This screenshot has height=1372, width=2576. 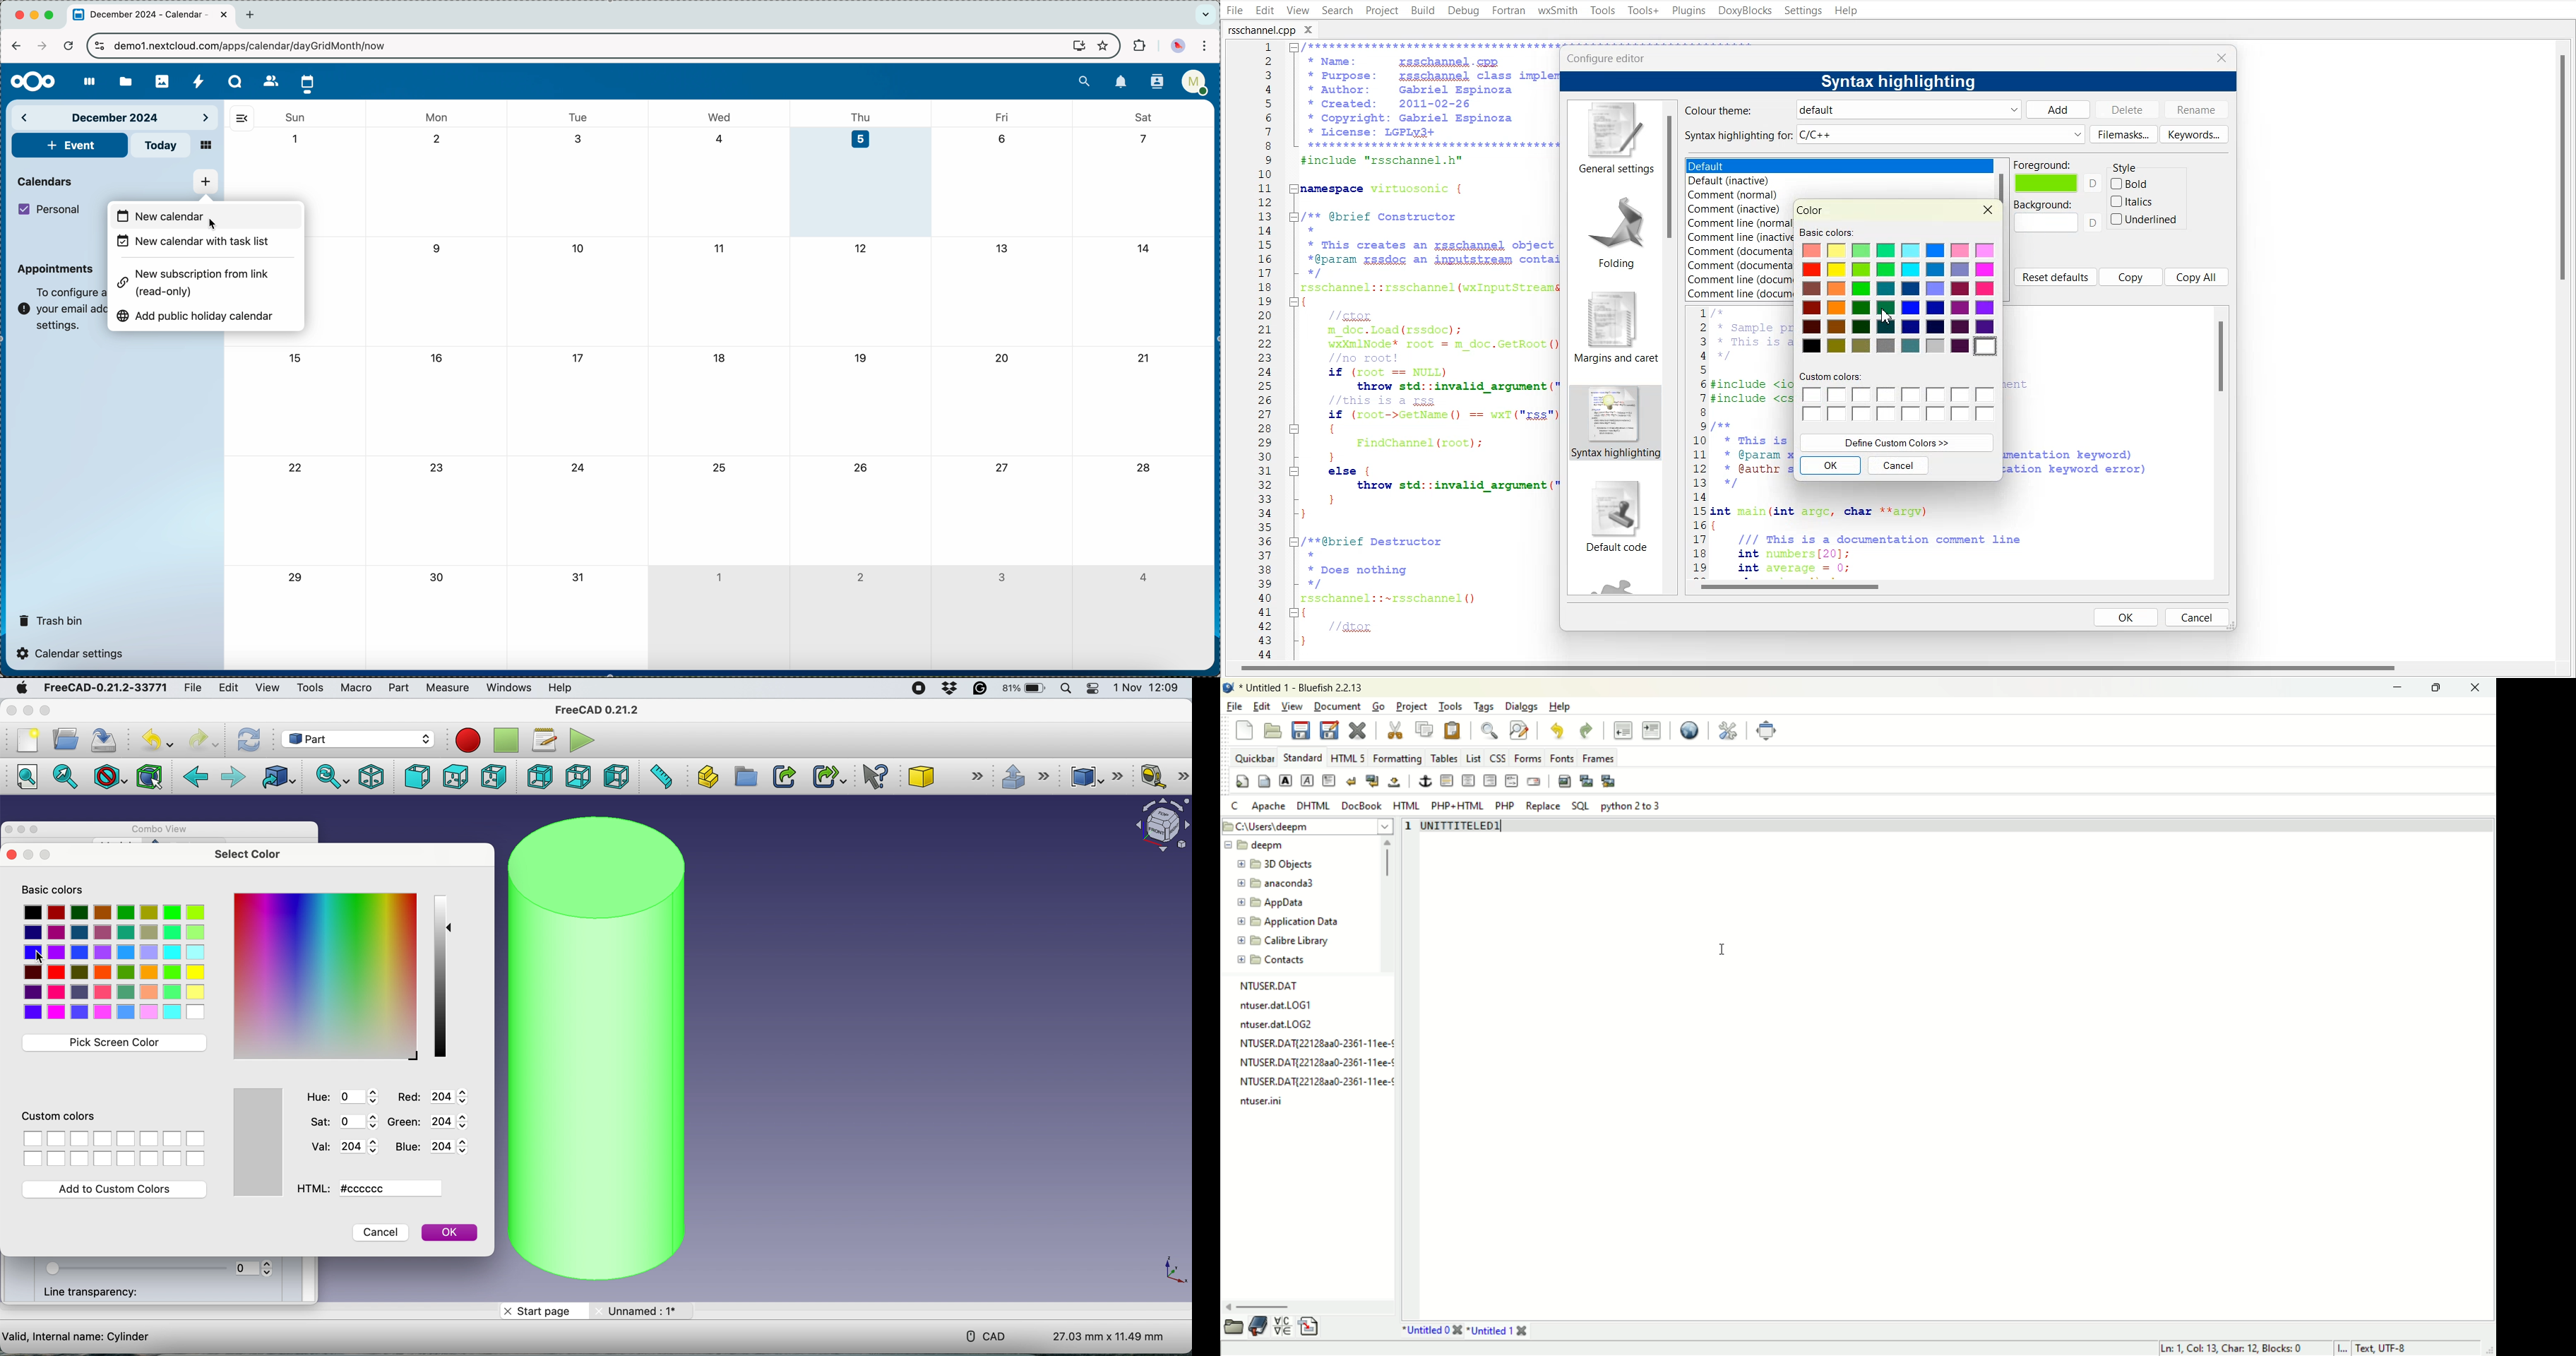 I want to click on blue, so click(x=436, y=1149).